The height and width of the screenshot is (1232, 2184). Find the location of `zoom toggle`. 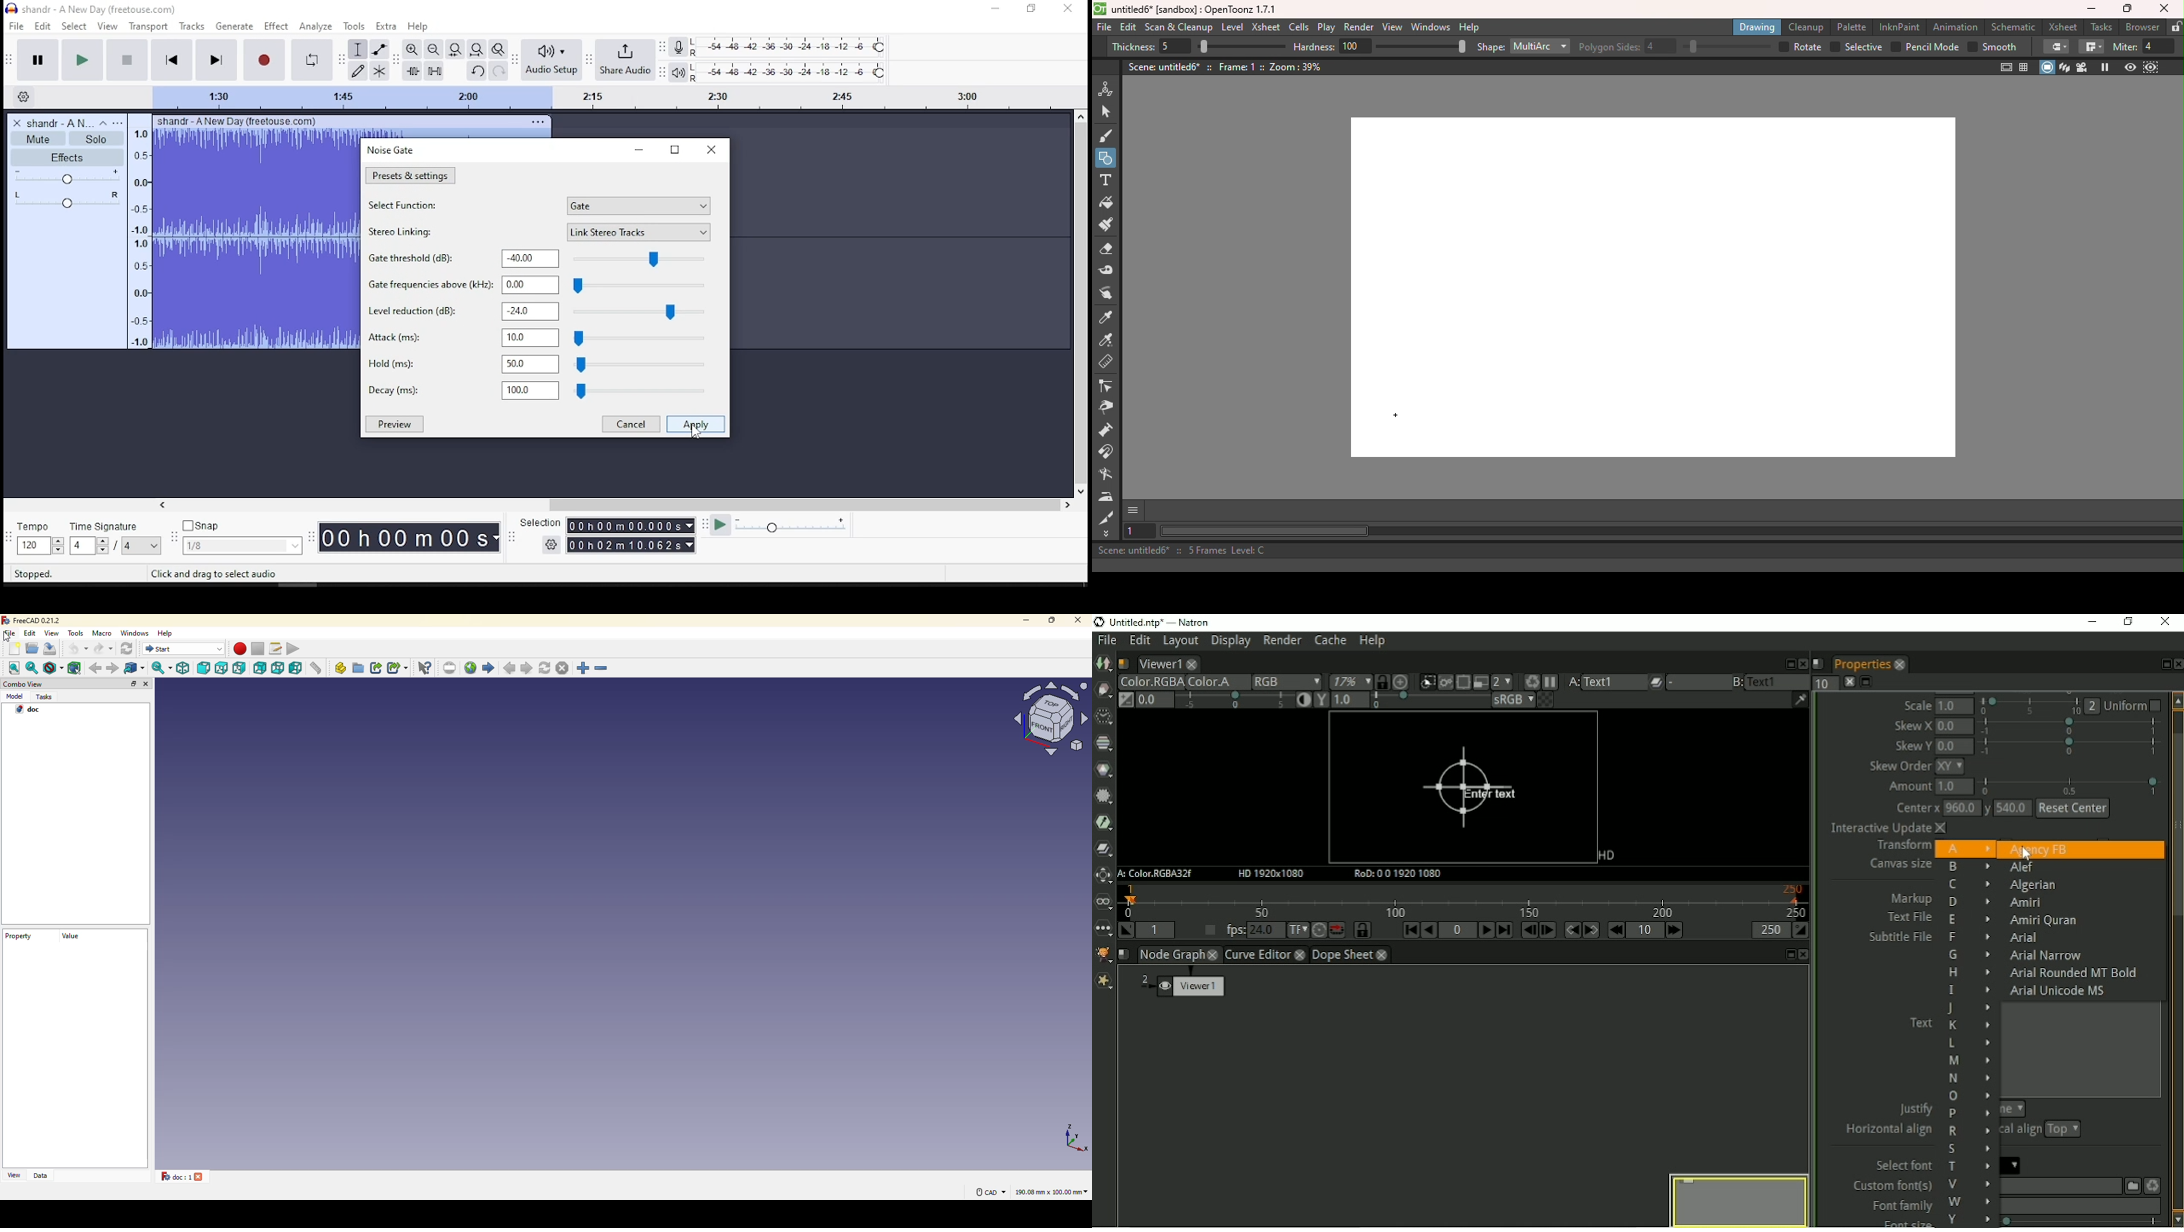

zoom toggle is located at coordinates (499, 49).